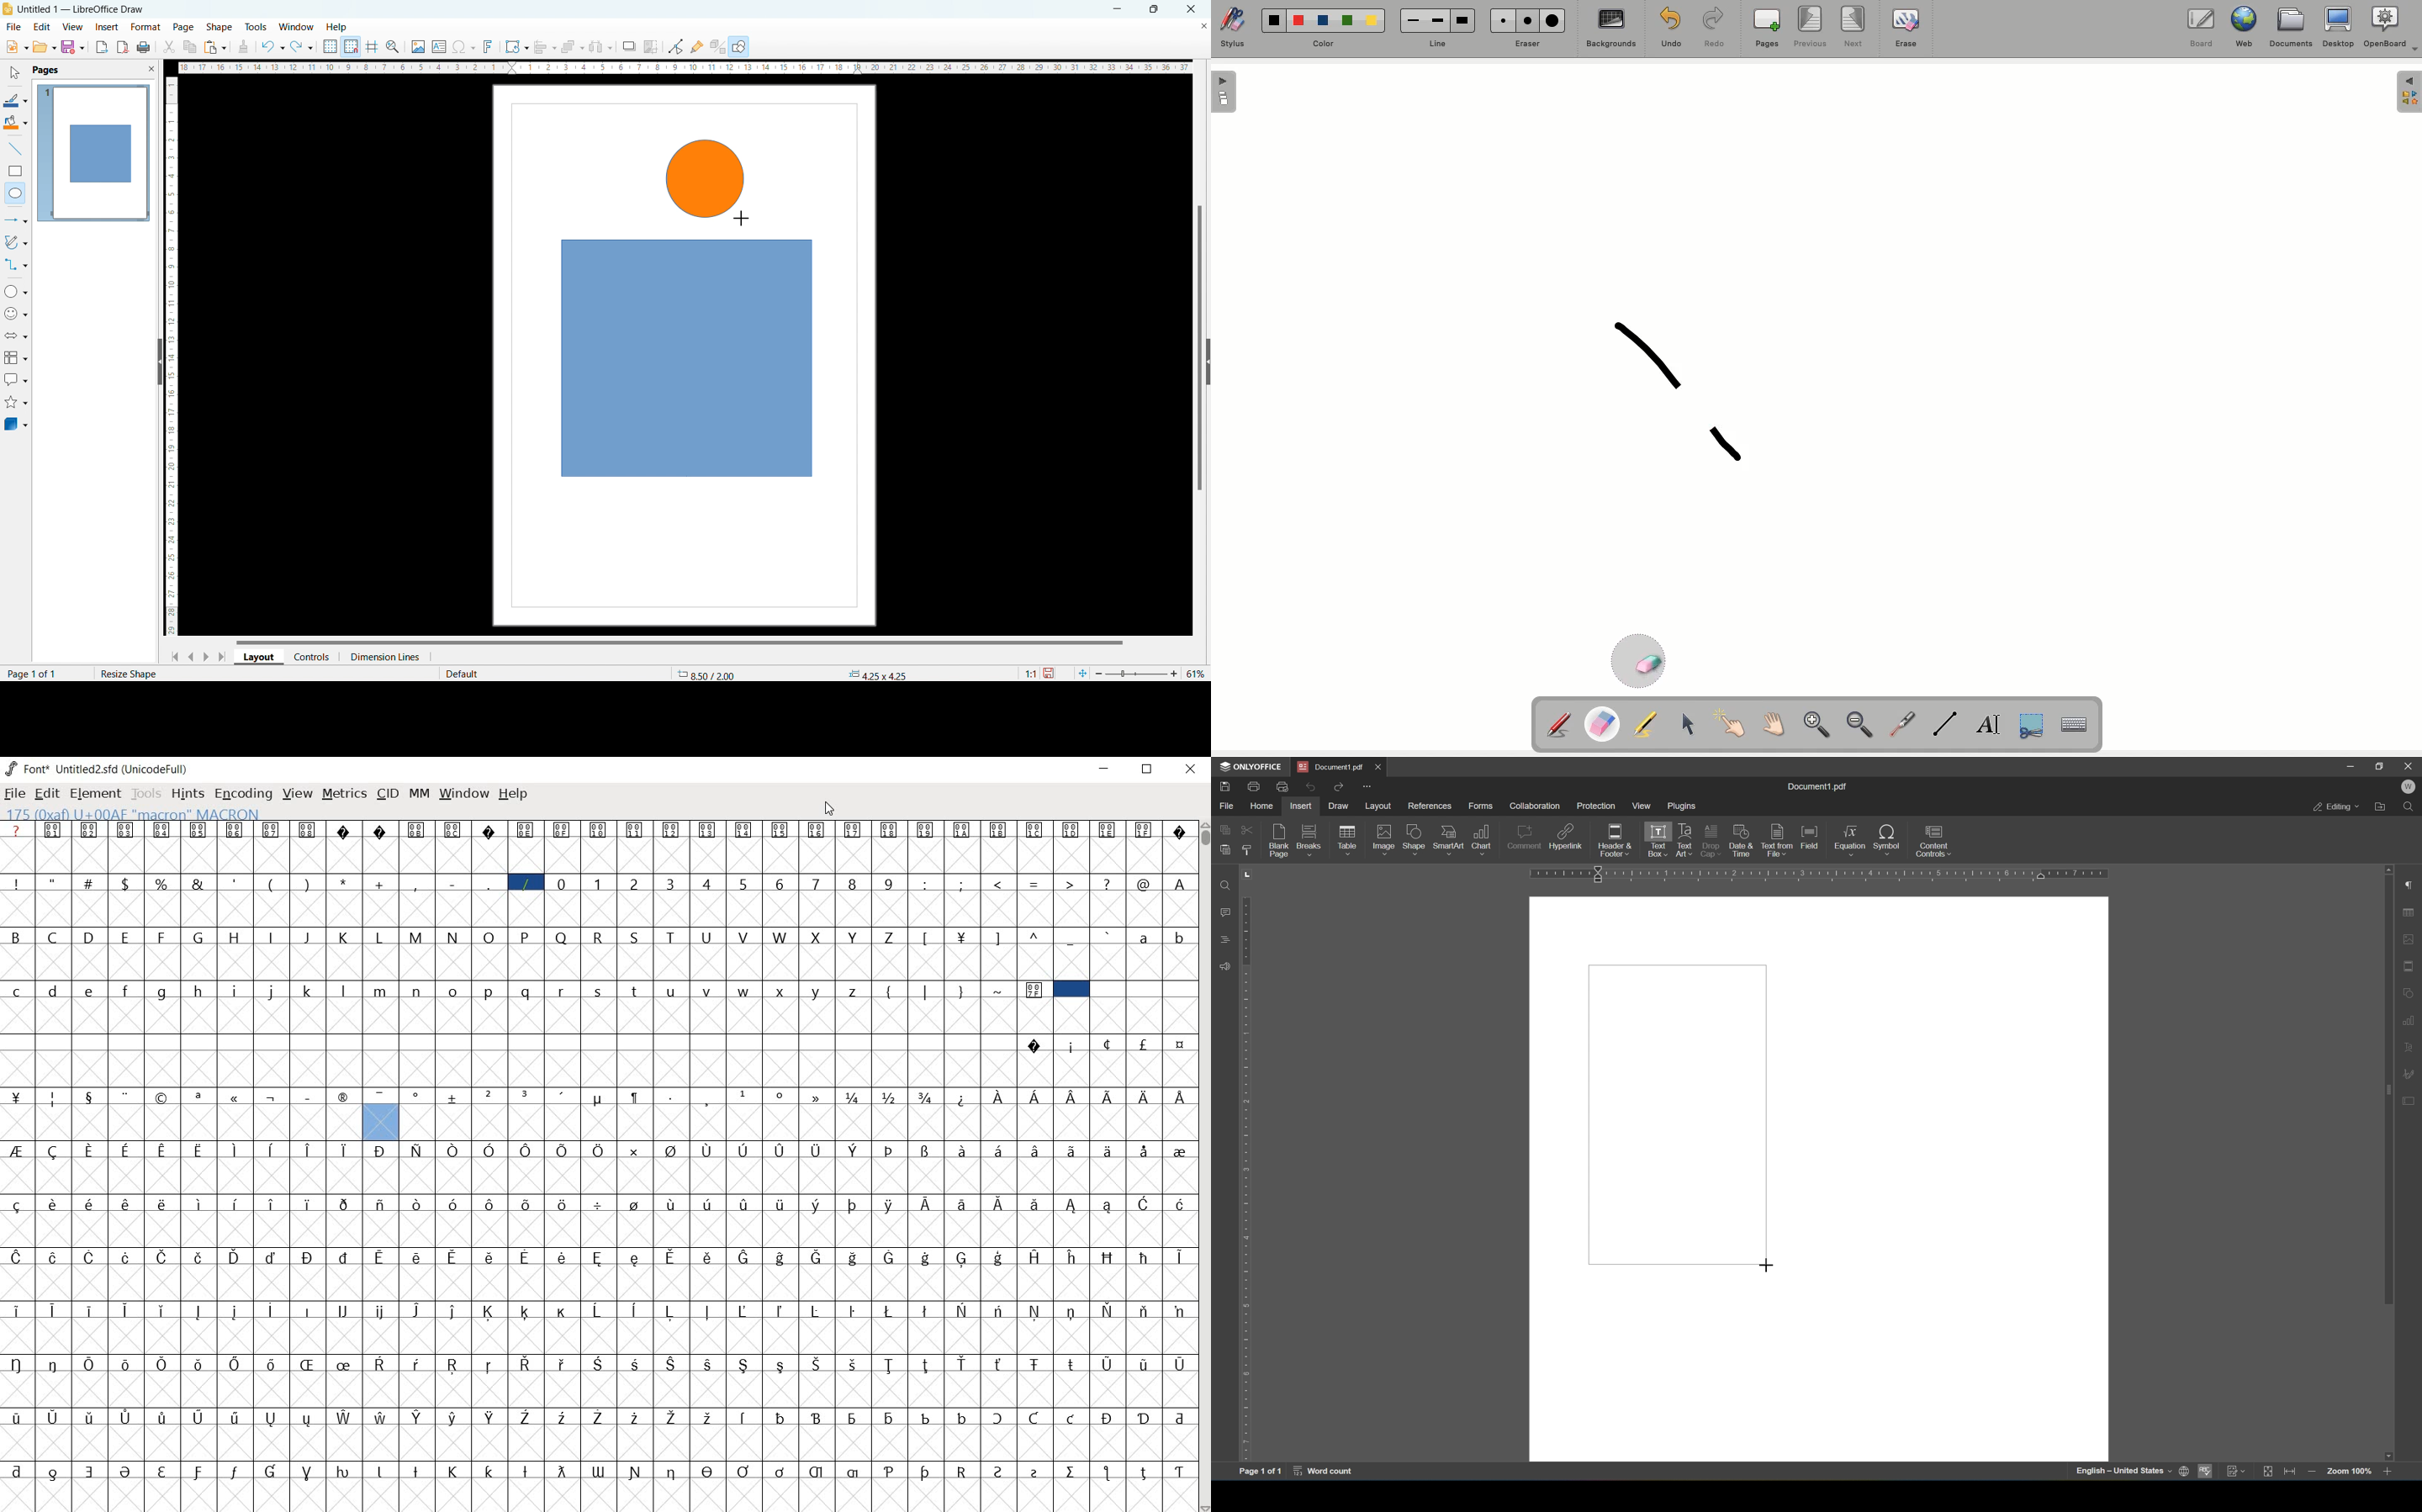 The height and width of the screenshot is (1512, 2436). I want to click on smart art, so click(1450, 840).